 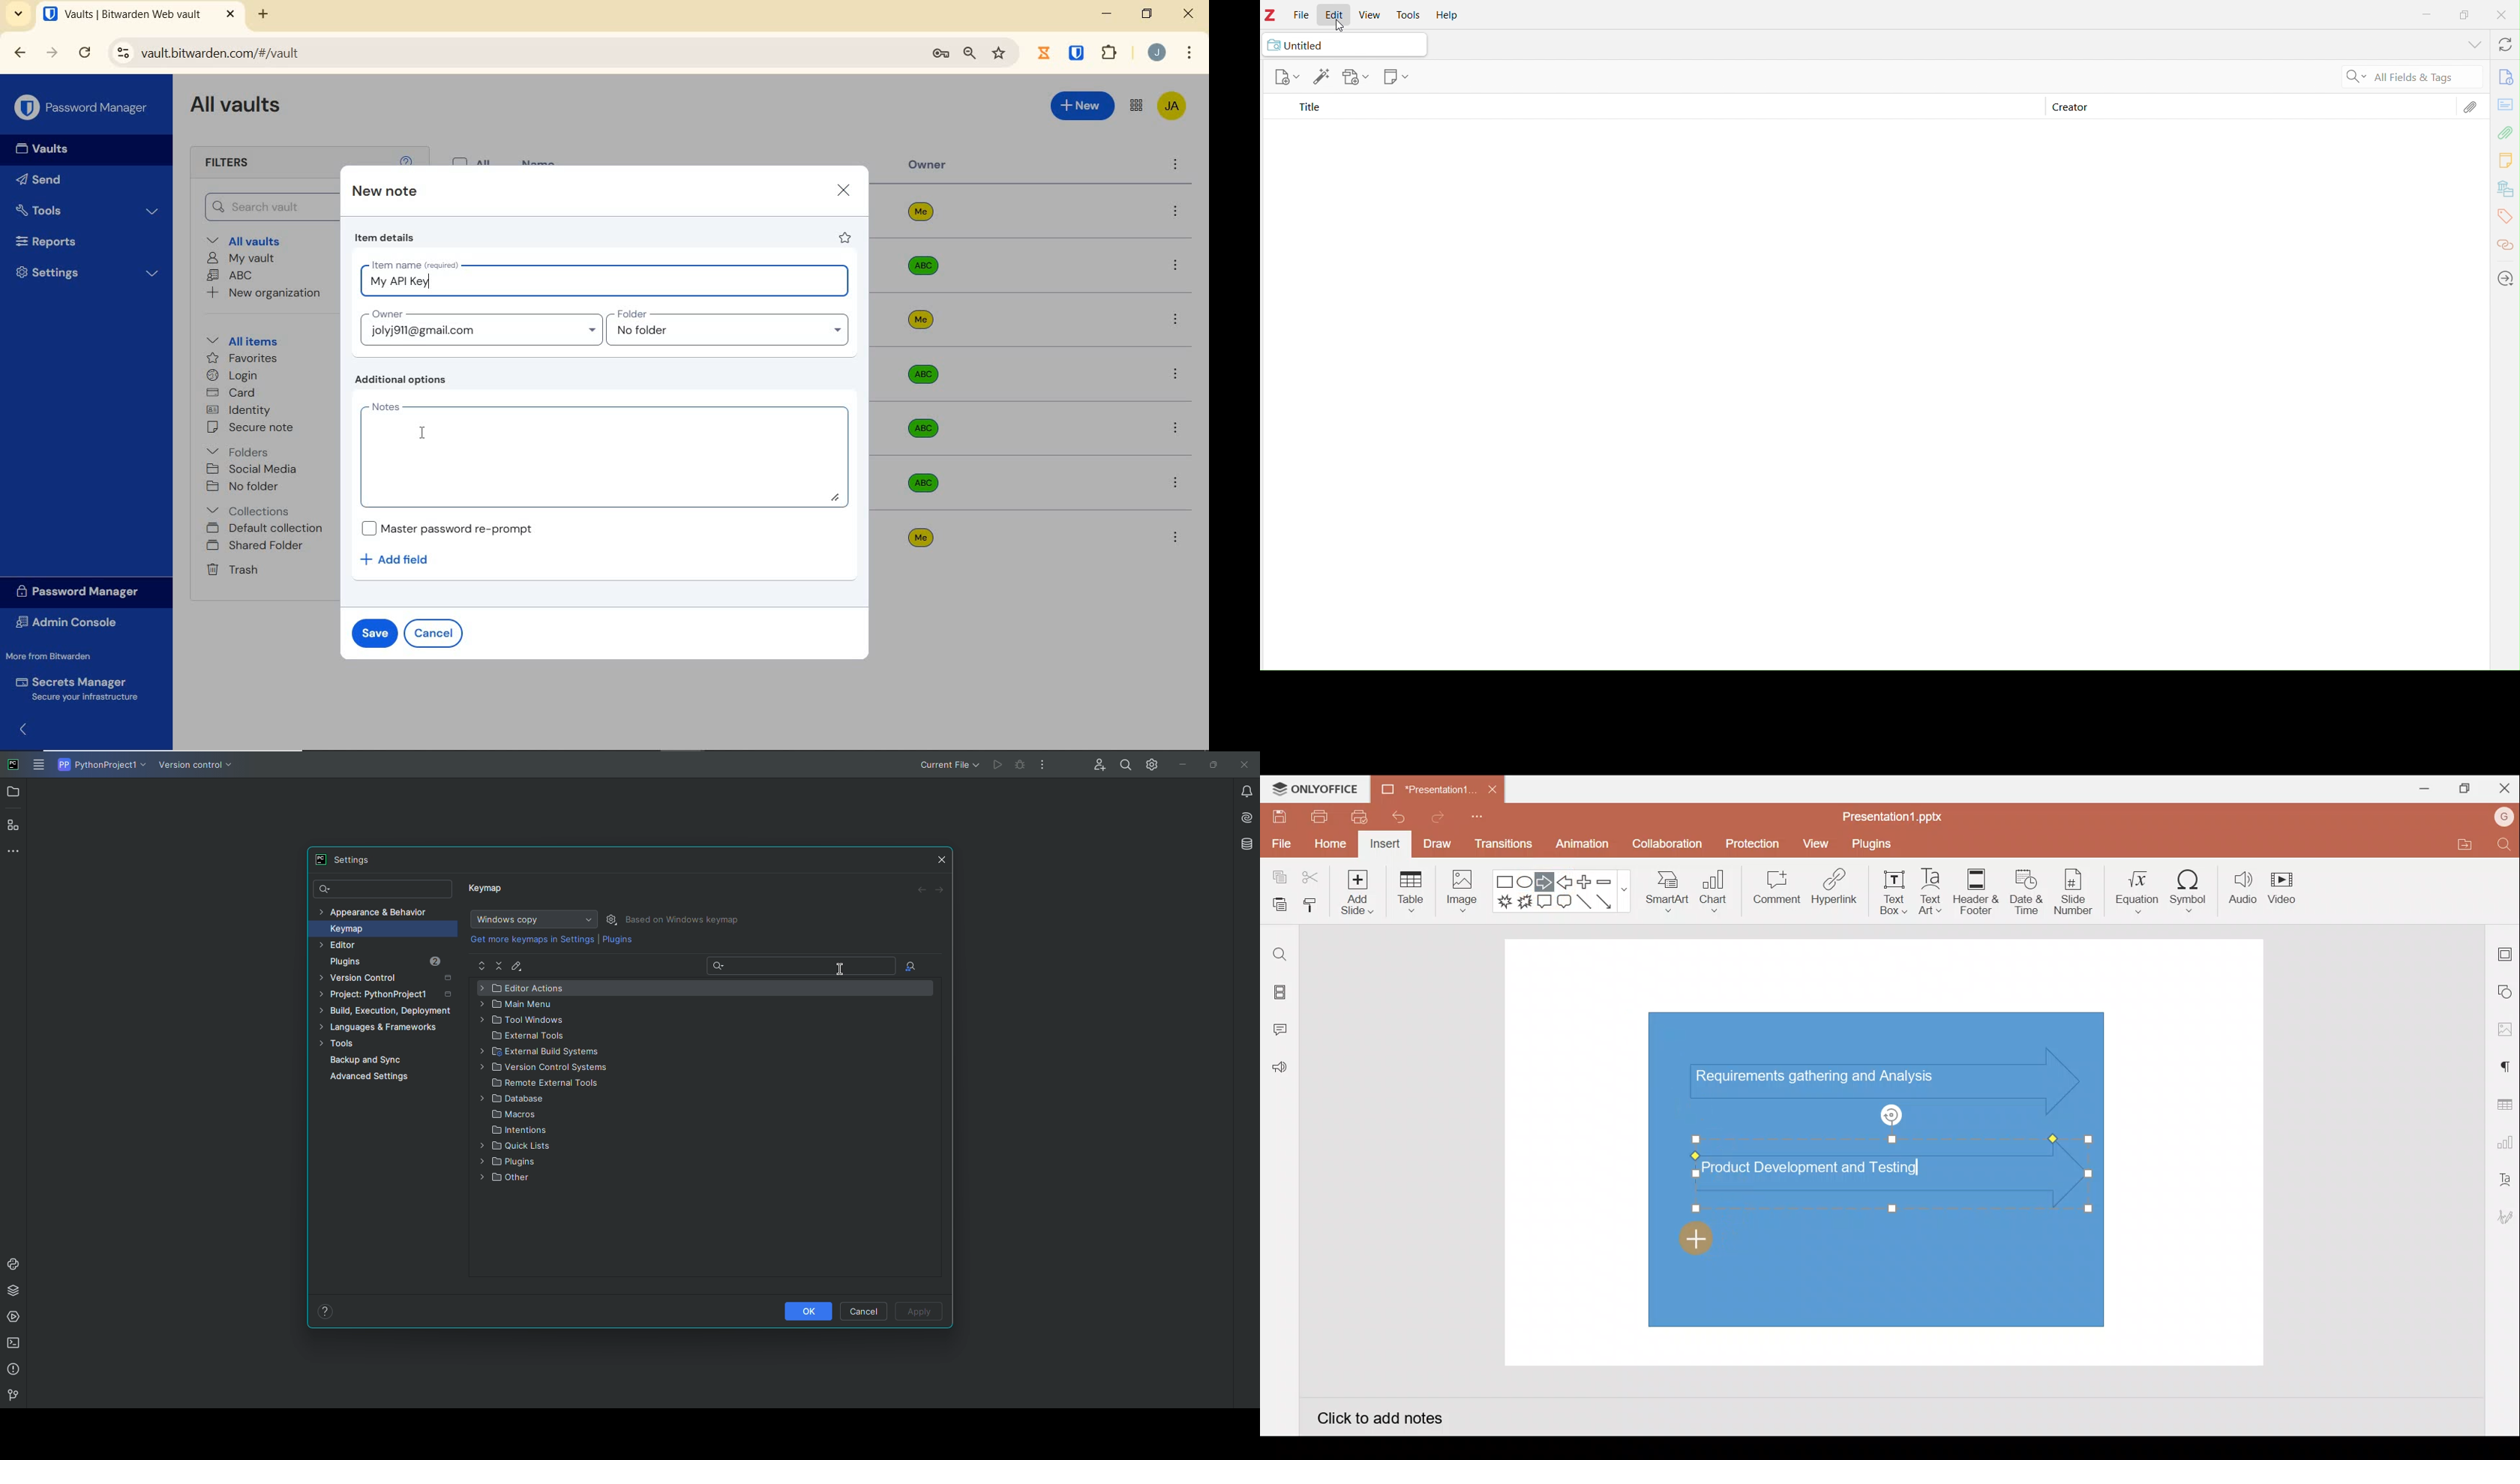 I want to click on Editor Actions, so click(x=526, y=989).